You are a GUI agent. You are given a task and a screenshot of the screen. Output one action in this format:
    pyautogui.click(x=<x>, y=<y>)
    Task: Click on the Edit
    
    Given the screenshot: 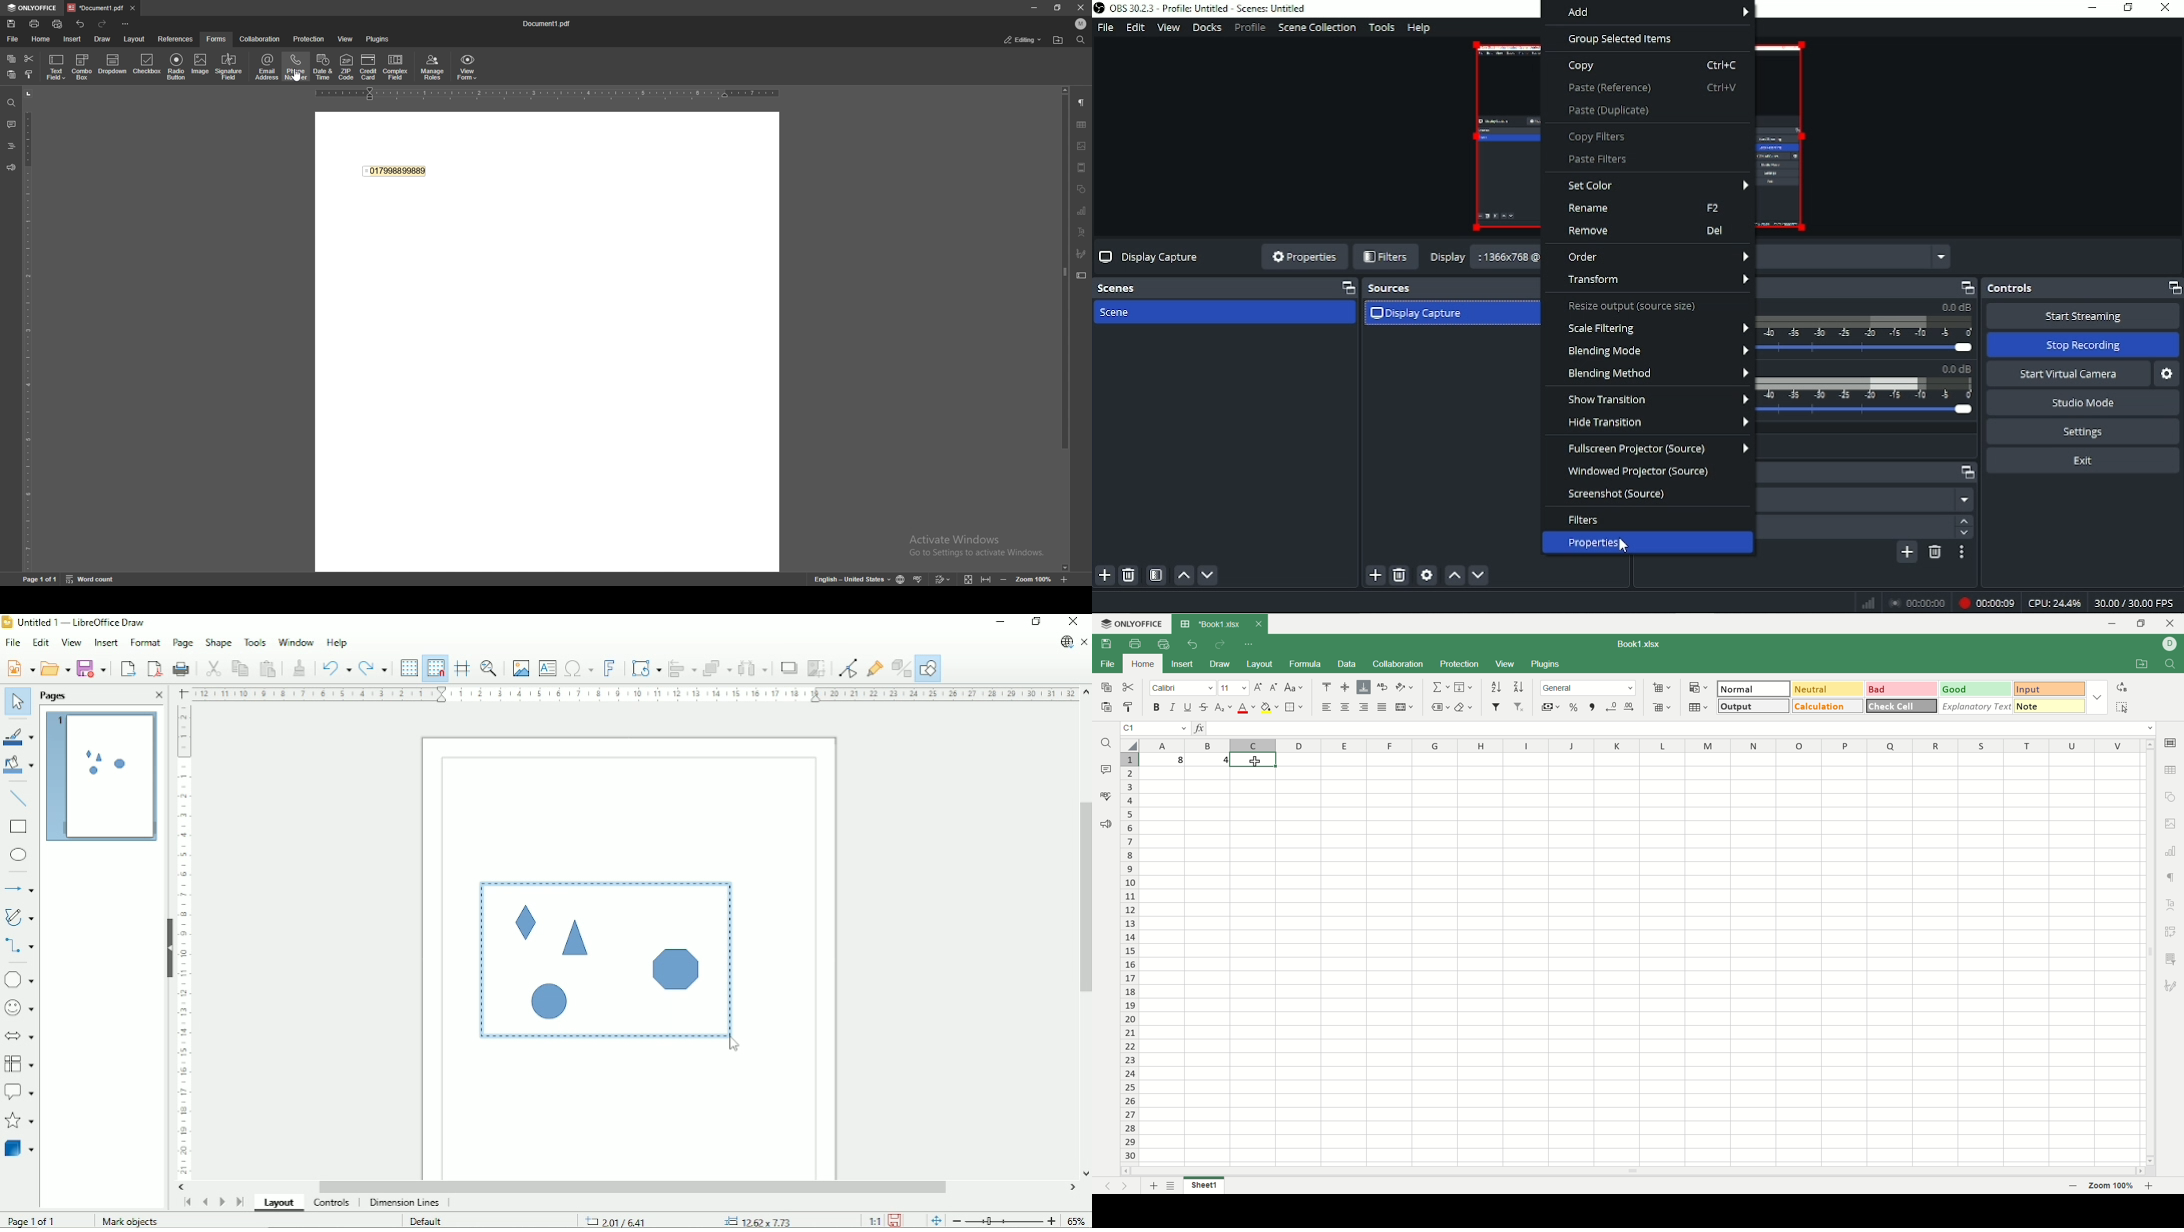 What is the action you would take?
    pyautogui.click(x=1136, y=27)
    